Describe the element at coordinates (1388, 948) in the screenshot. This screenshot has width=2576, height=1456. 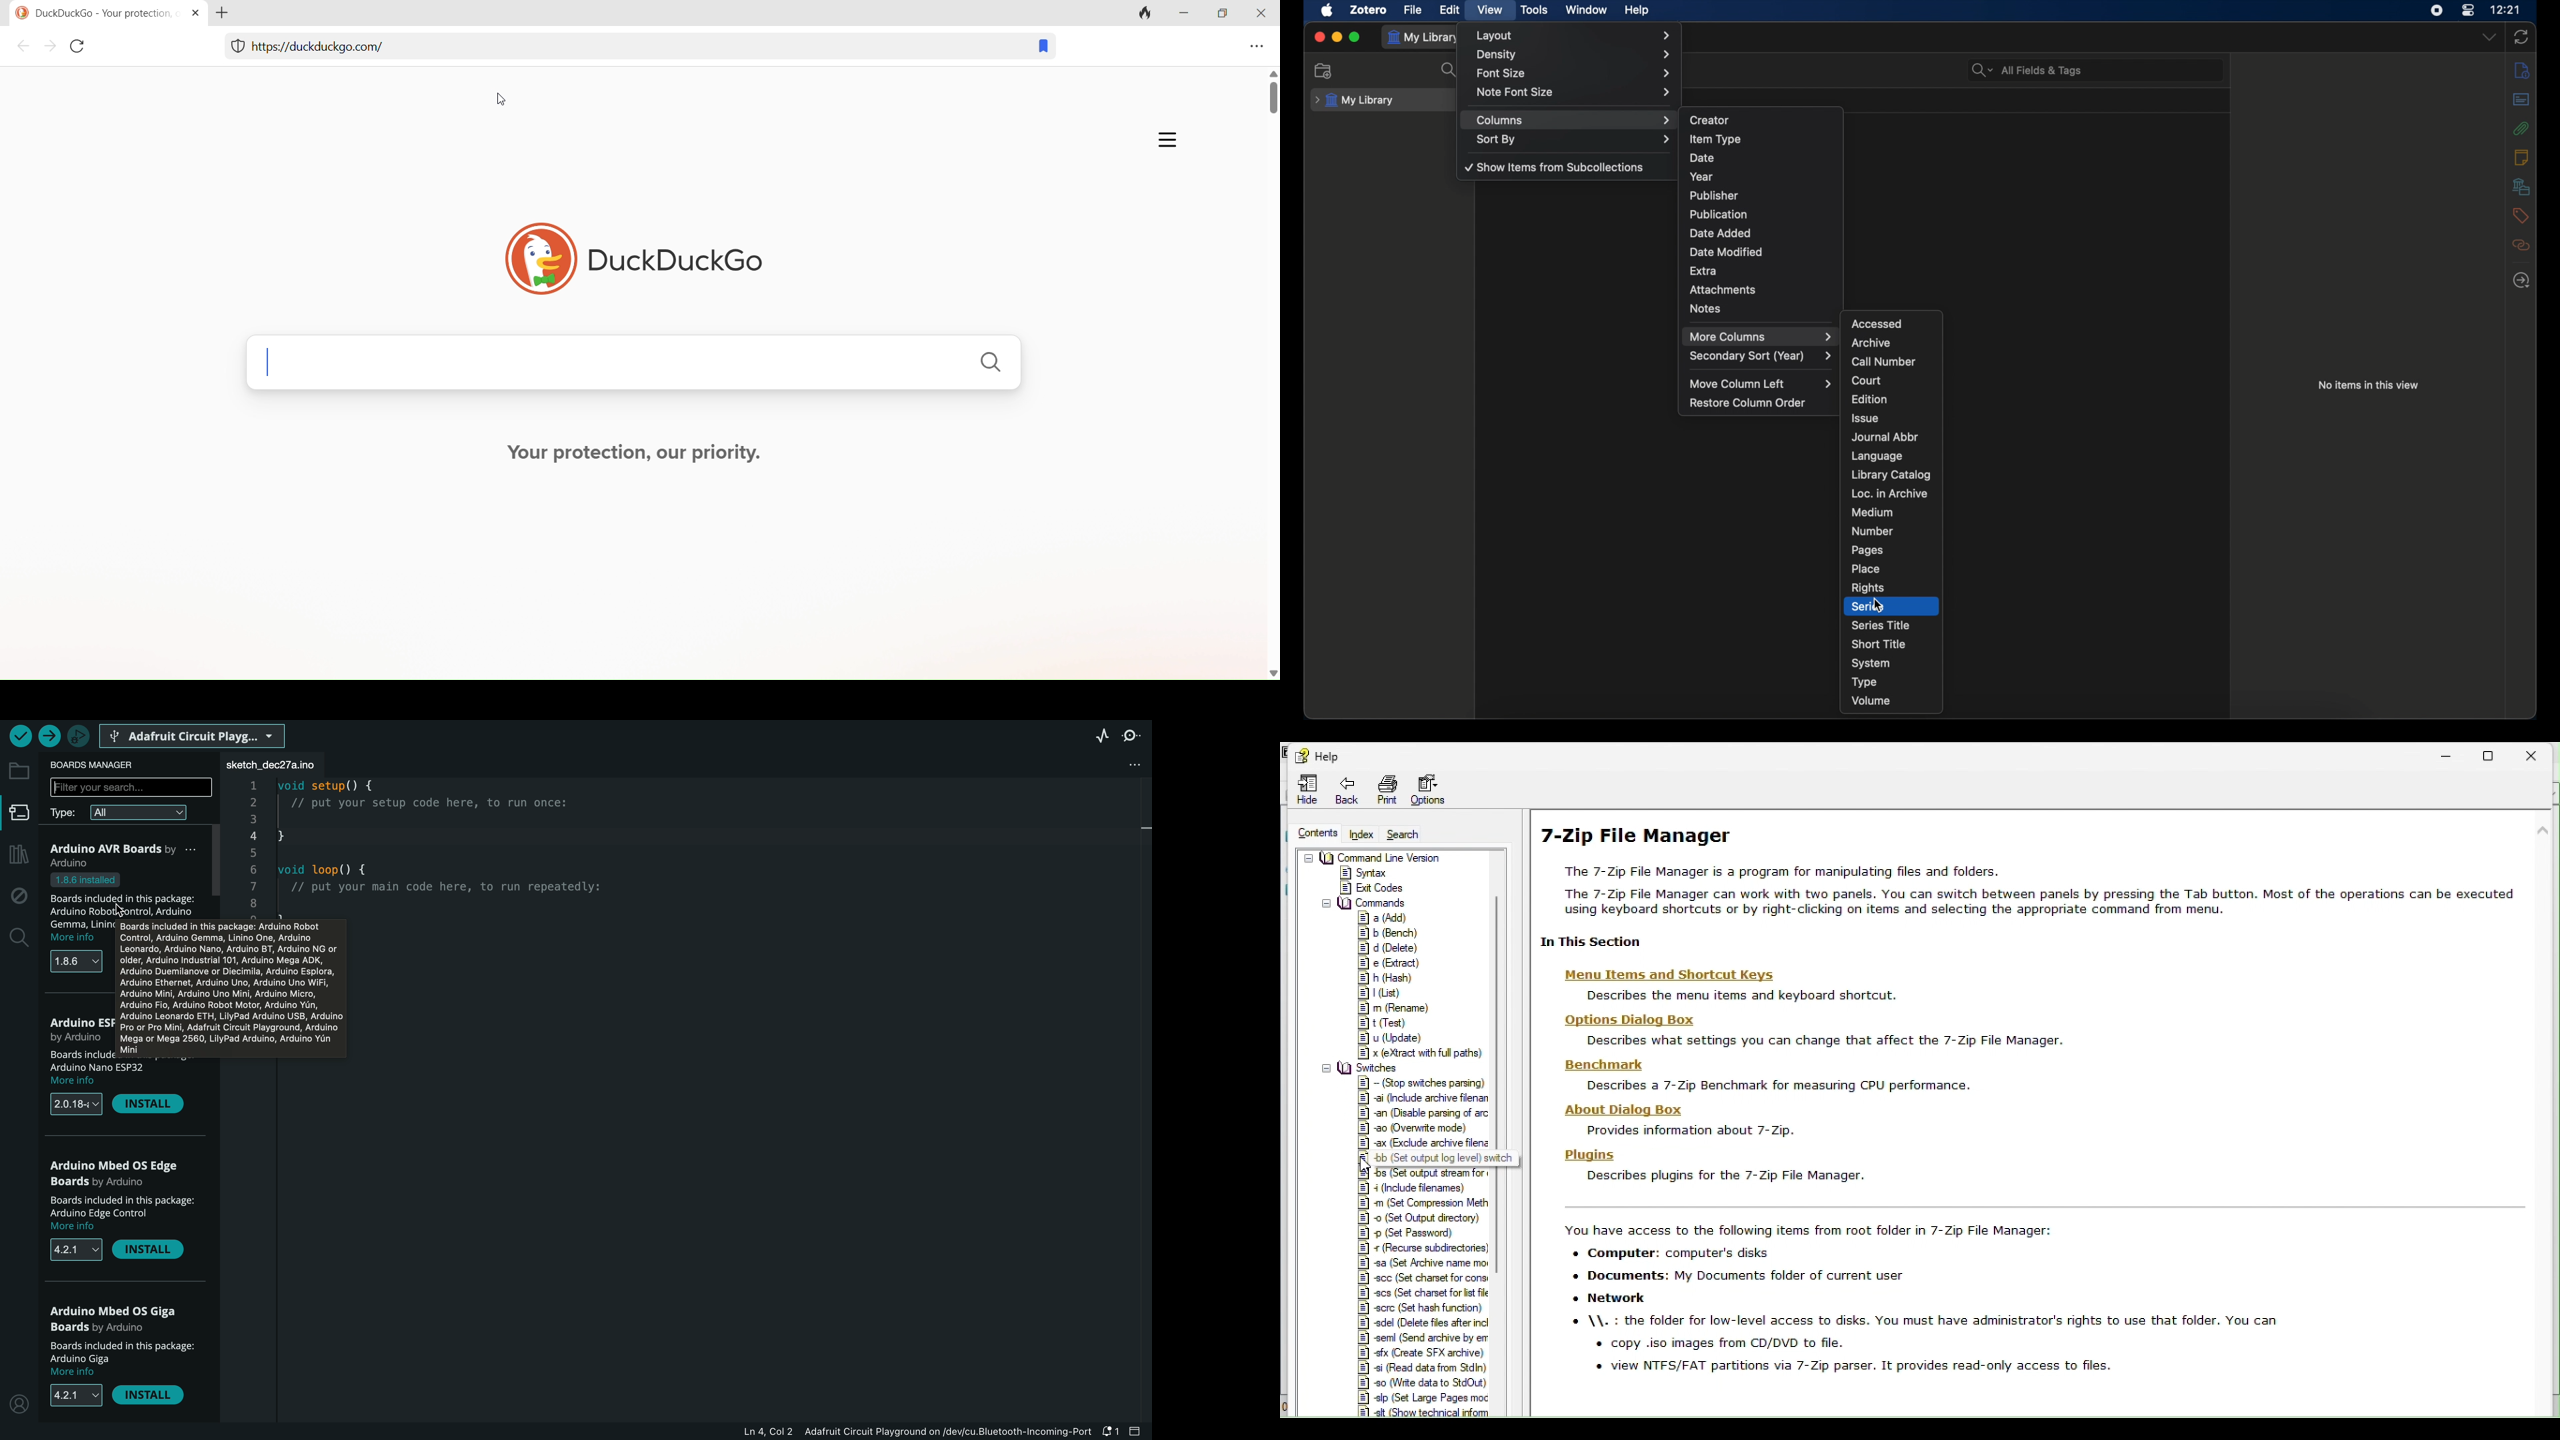
I see `=] d (Delete)` at that location.